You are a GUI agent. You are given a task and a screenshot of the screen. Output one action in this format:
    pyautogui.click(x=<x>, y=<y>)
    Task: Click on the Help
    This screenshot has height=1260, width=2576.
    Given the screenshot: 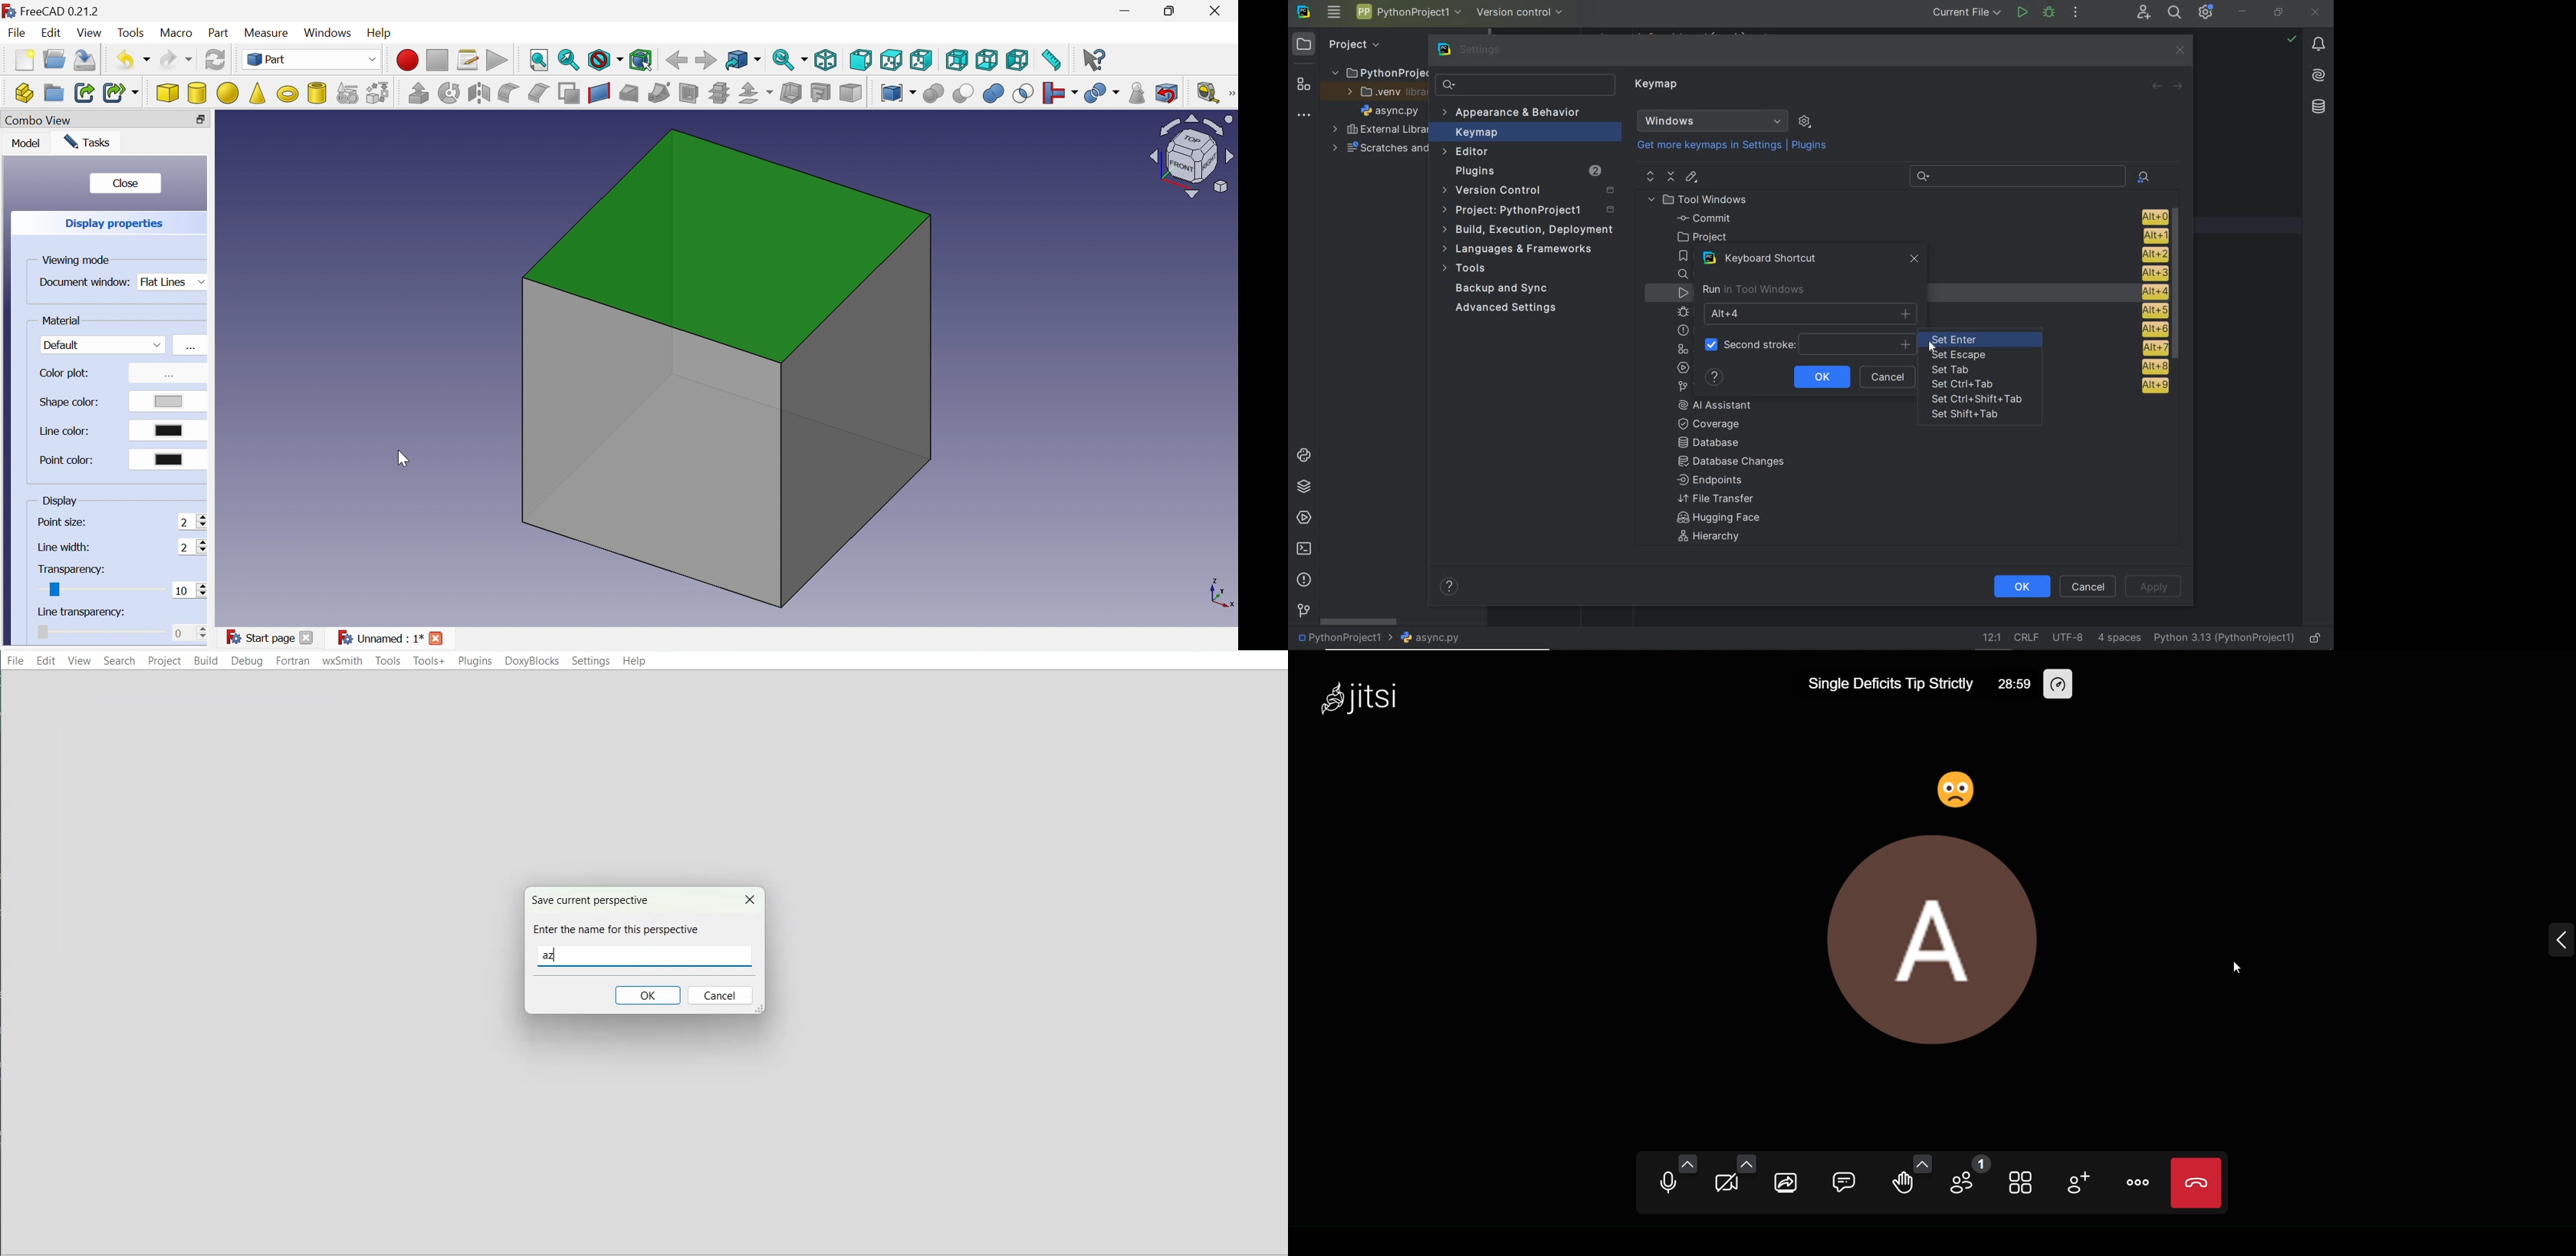 What is the action you would take?
    pyautogui.click(x=633, y=662)
    